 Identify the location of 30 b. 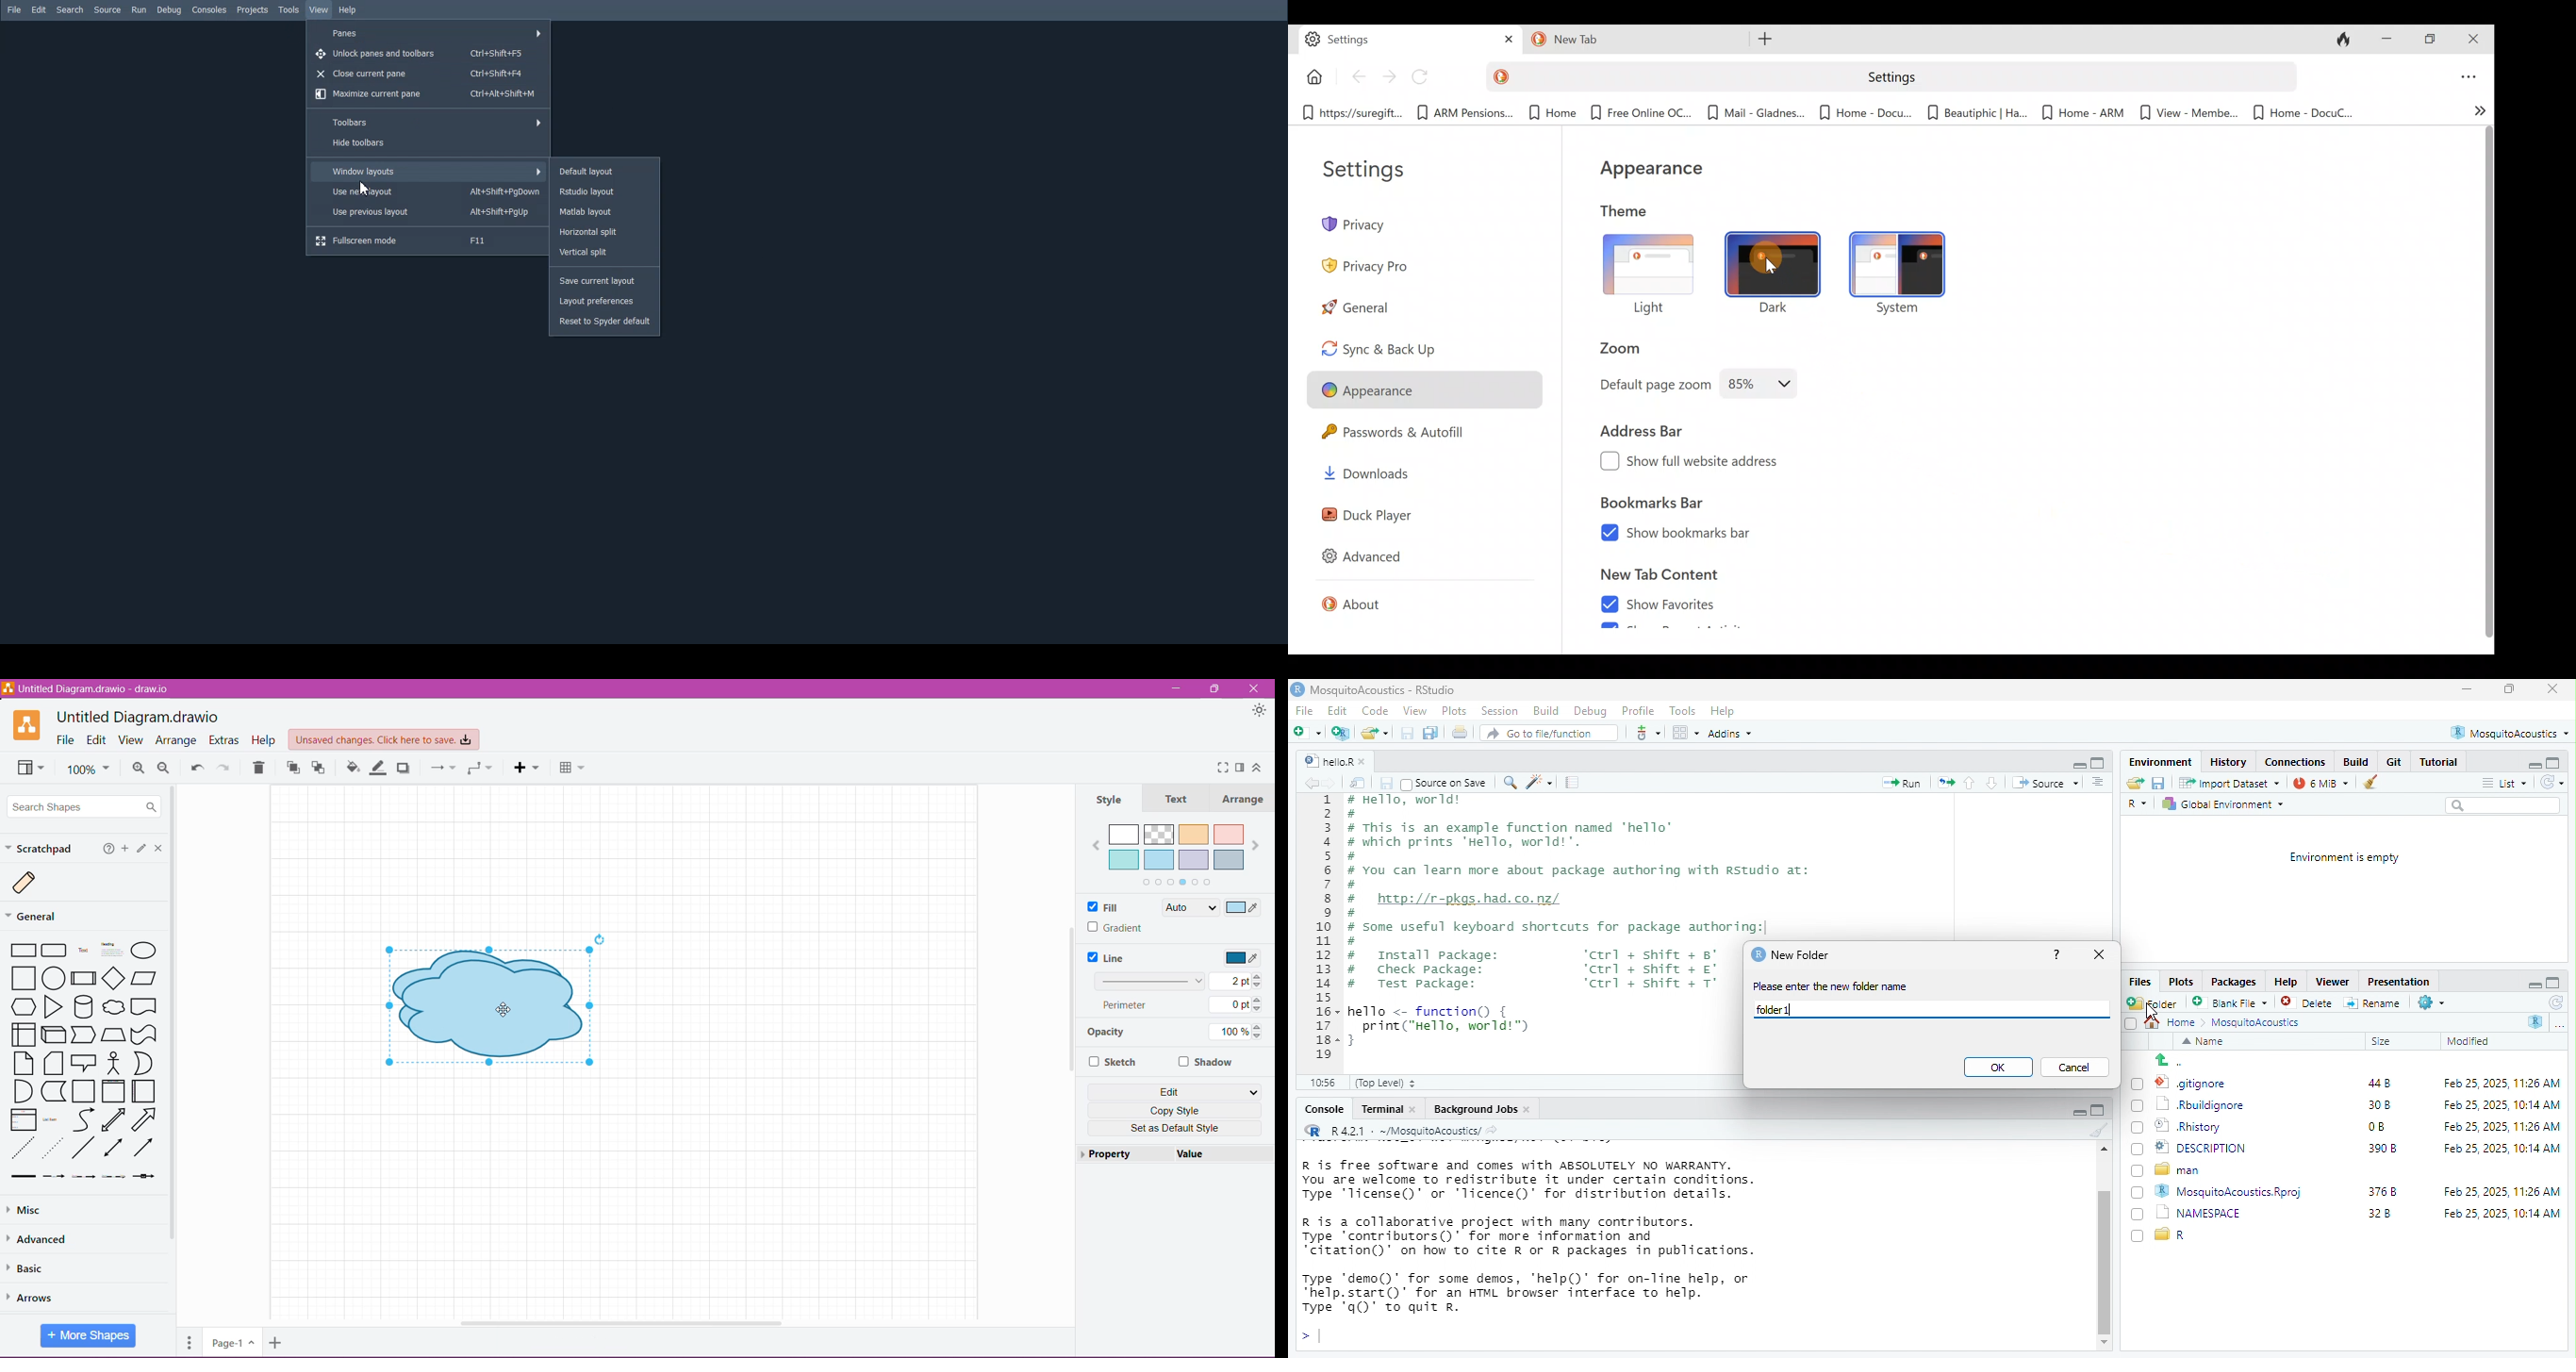
(2376, 1104).